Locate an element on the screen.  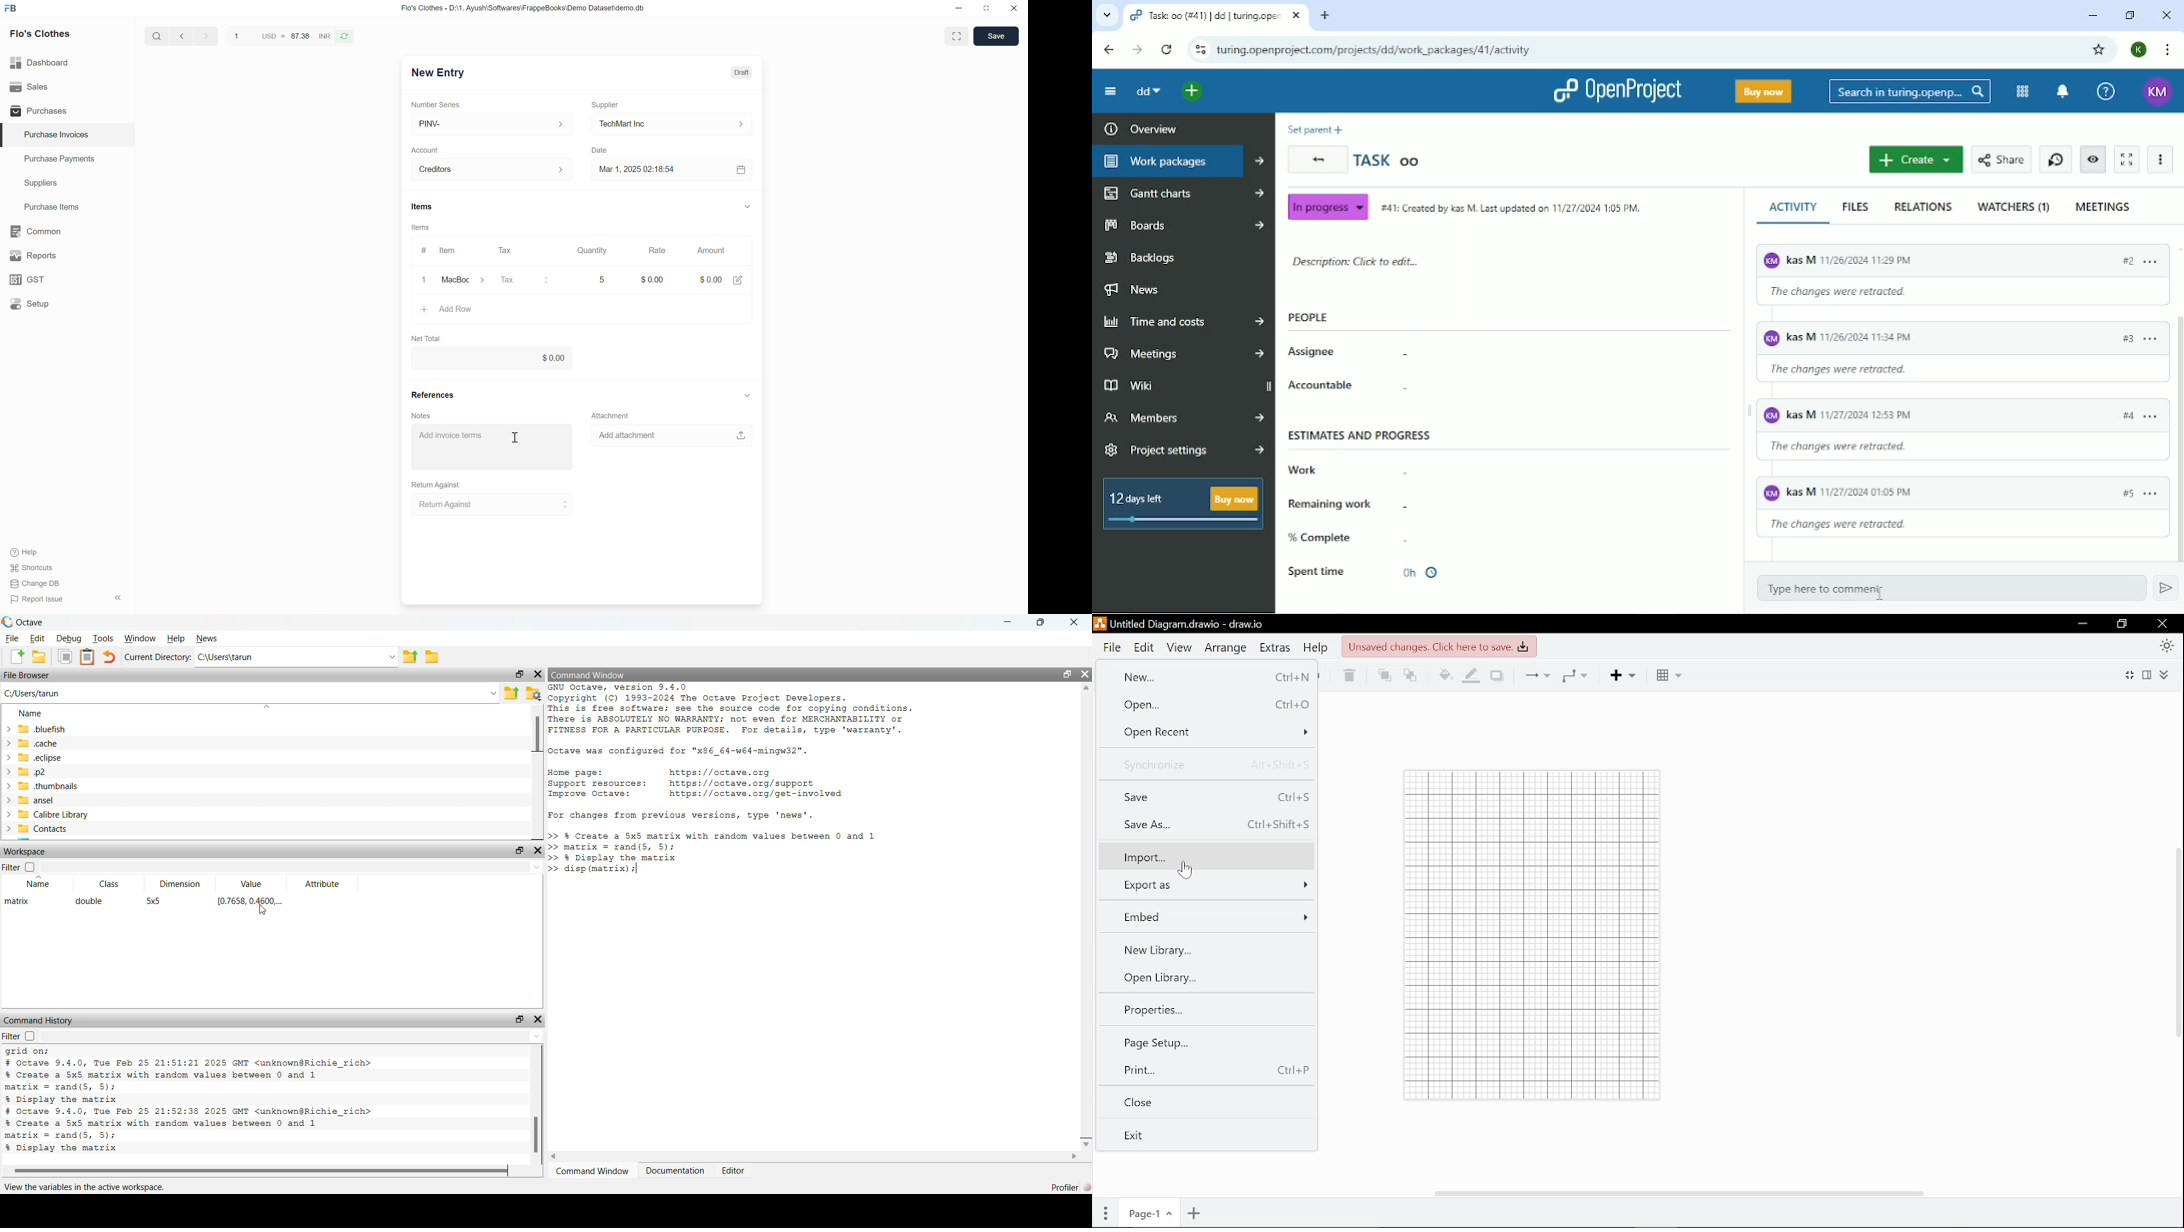
extras is located at coordinates (1275, 647).